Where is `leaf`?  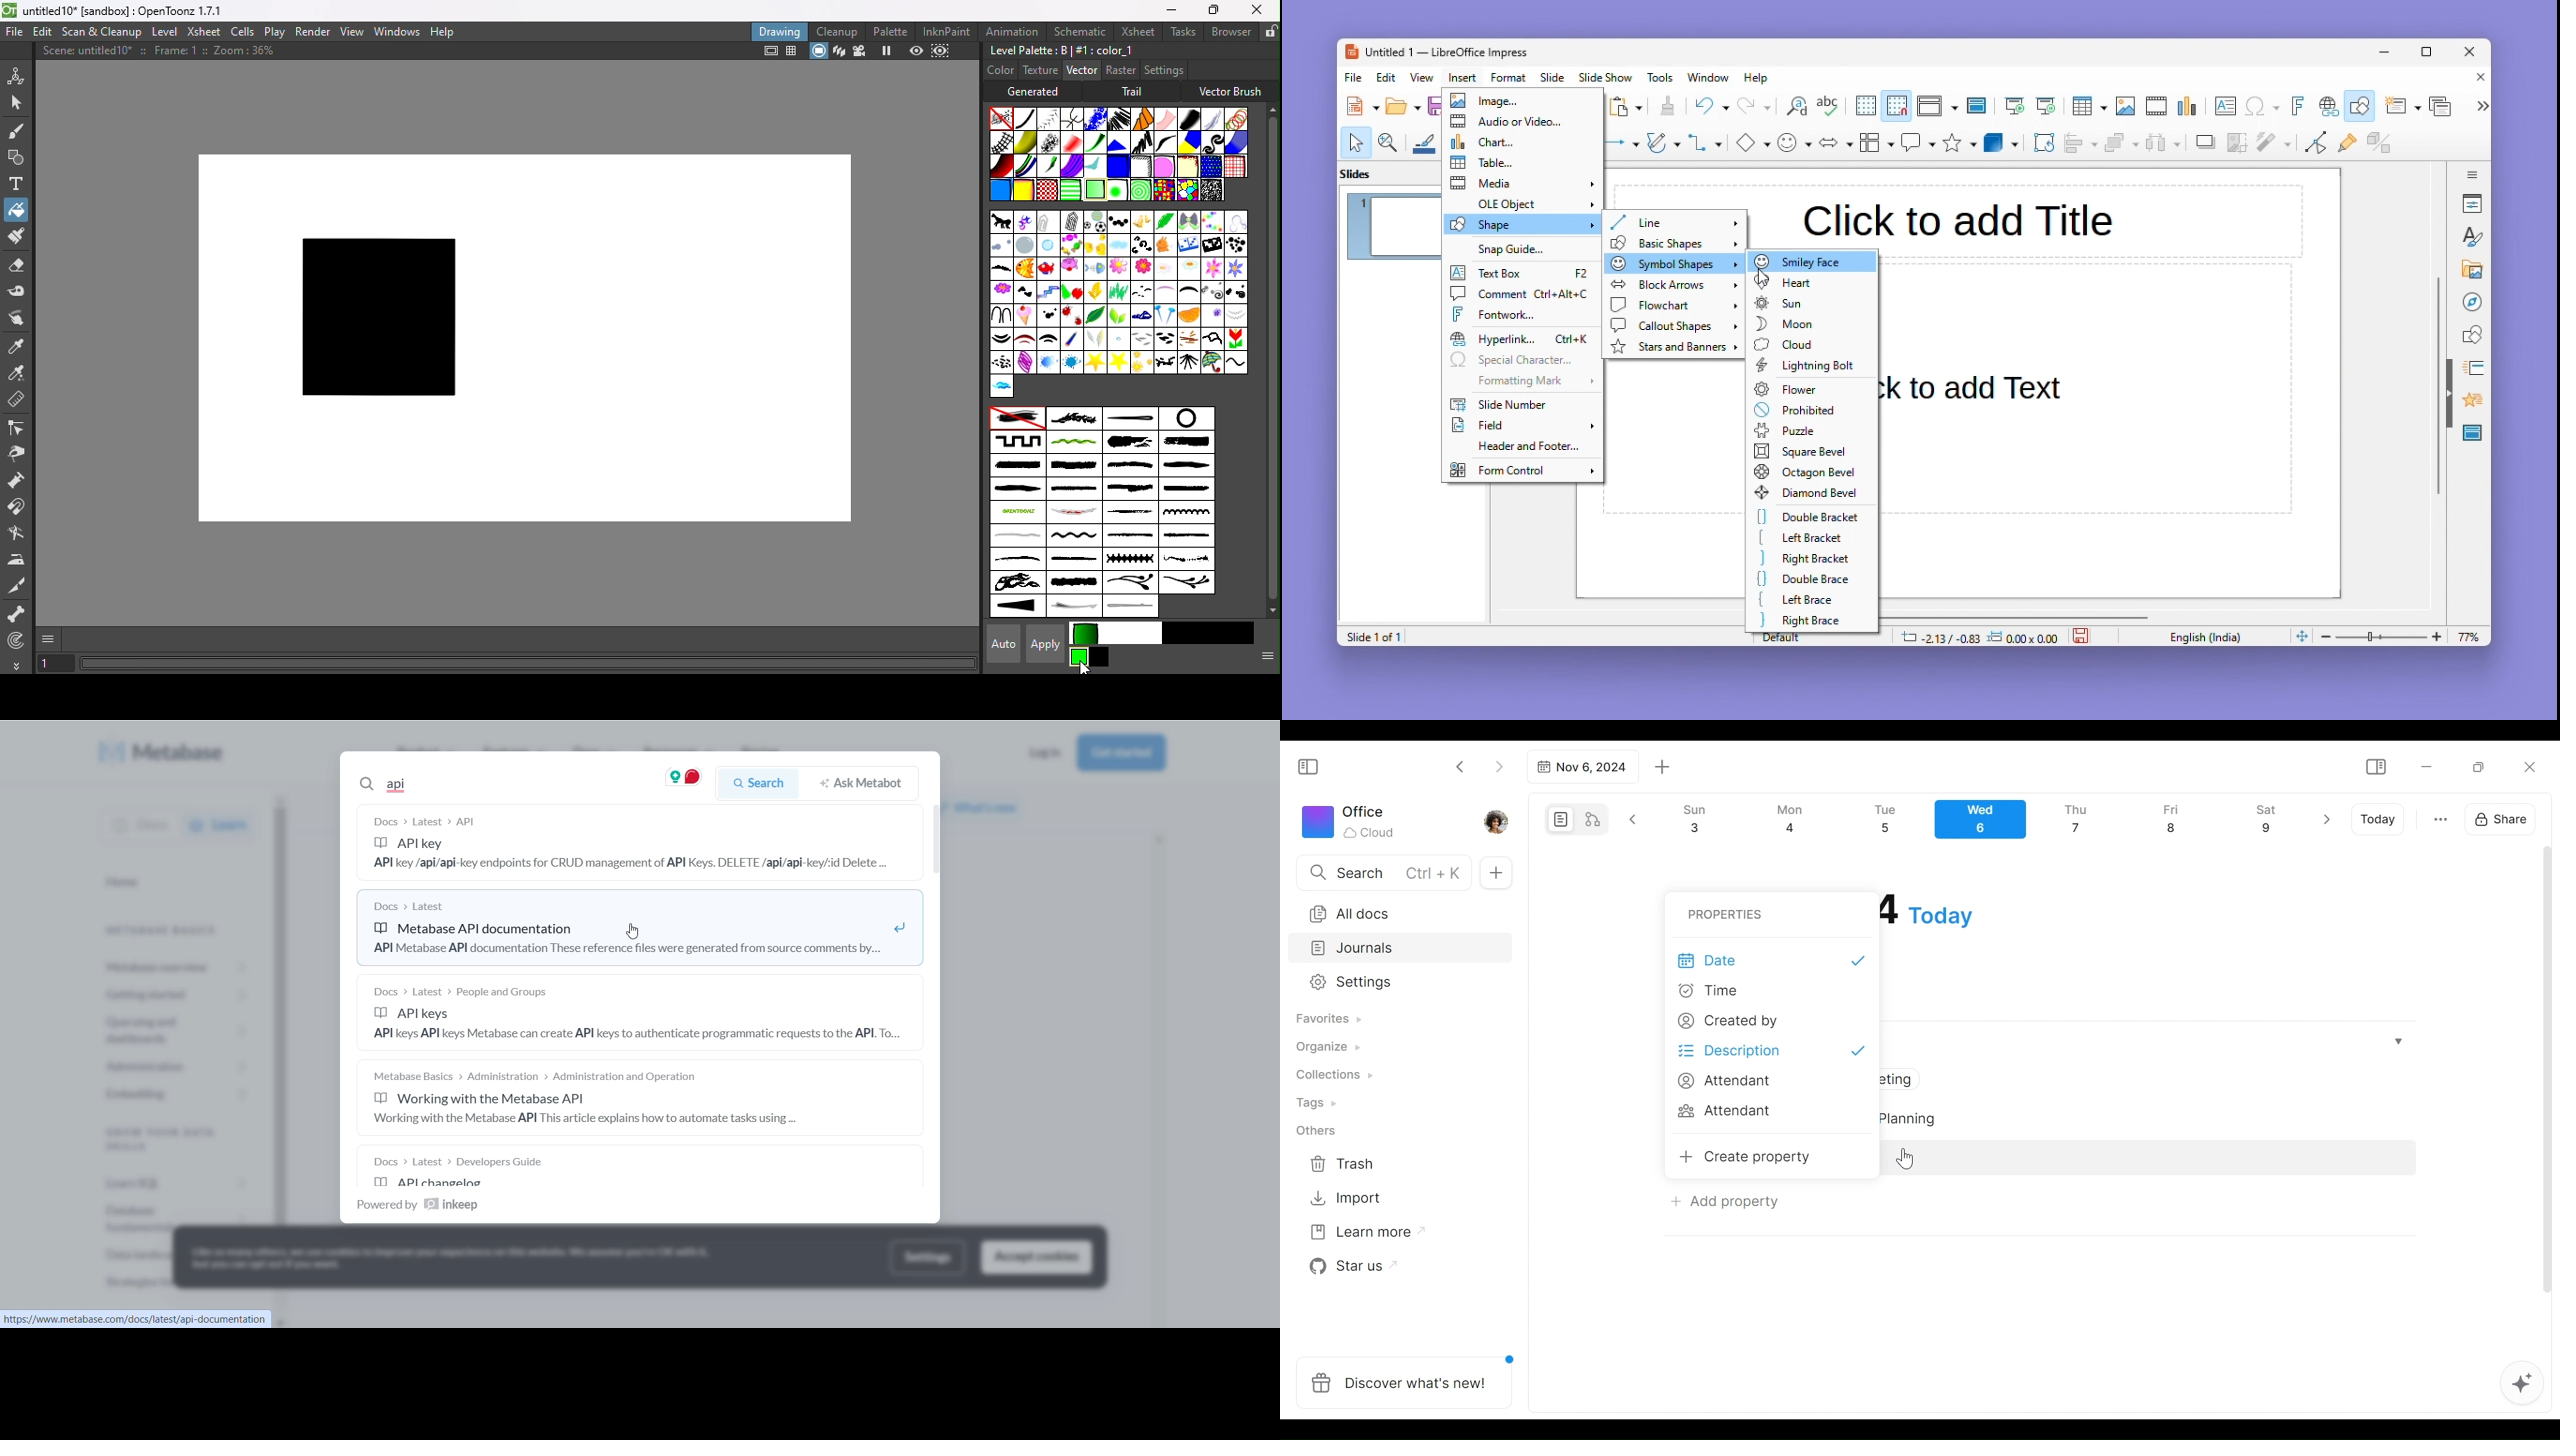 leaf is located at coordinates (1095, 315).